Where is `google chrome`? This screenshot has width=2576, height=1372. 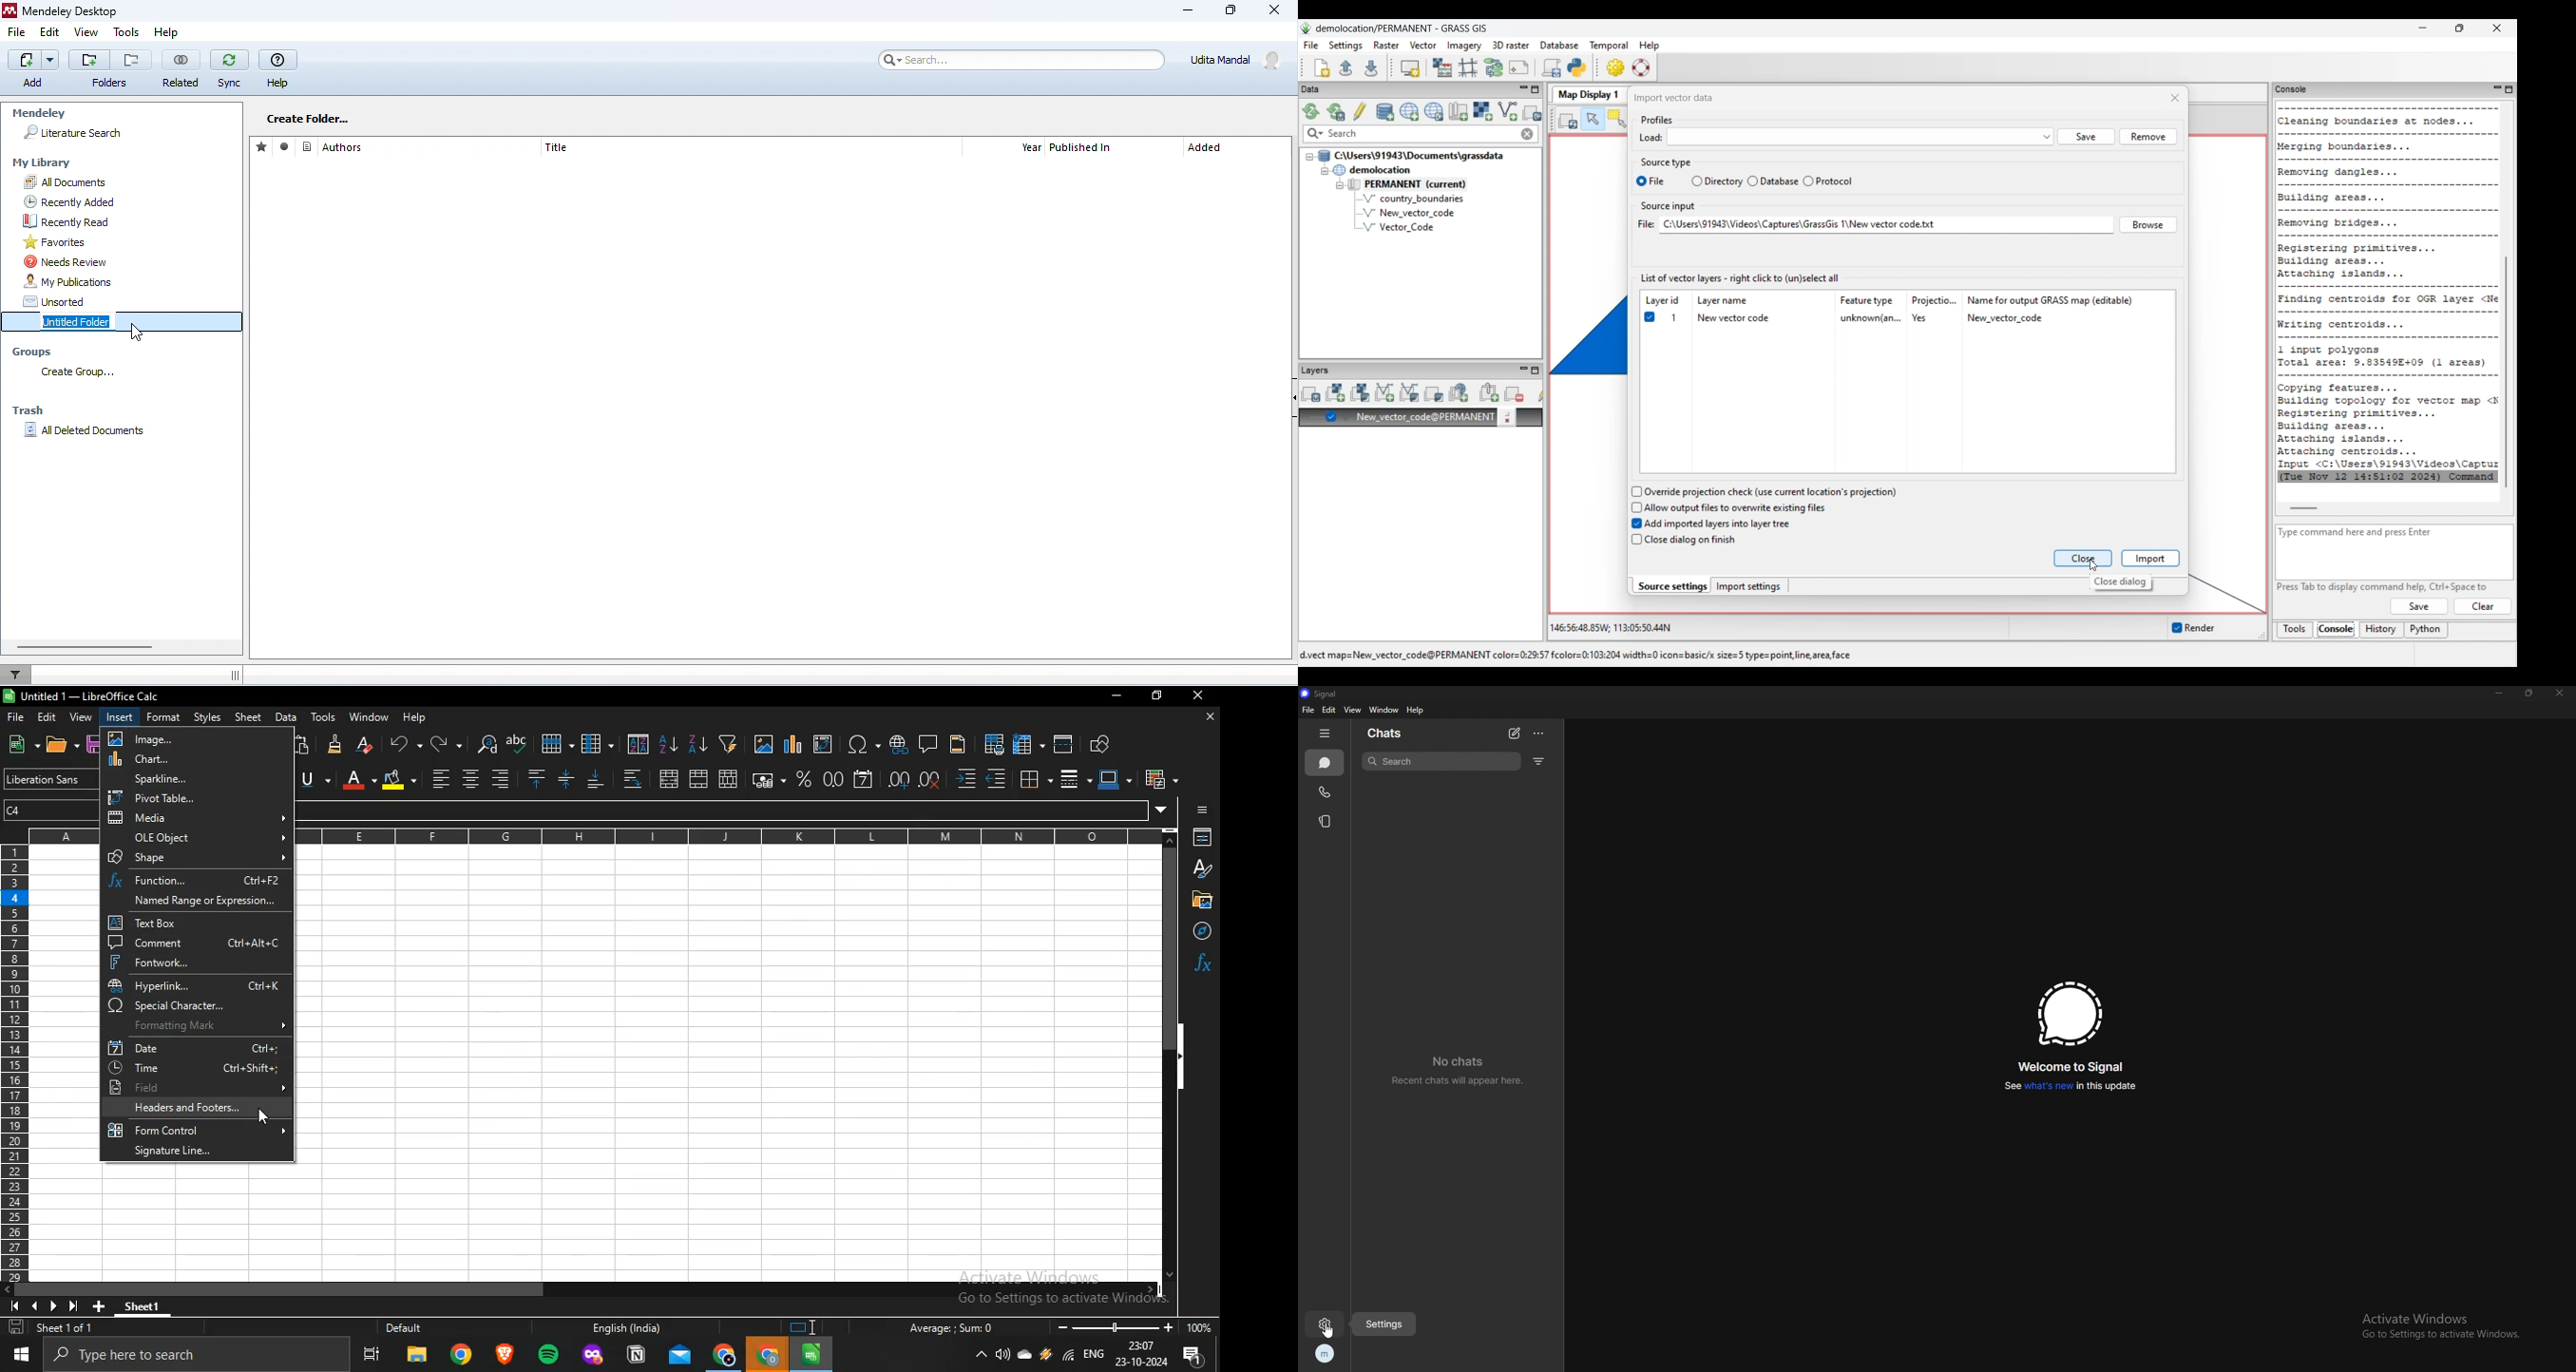 google chrome is located at coordinates (768, 1355).